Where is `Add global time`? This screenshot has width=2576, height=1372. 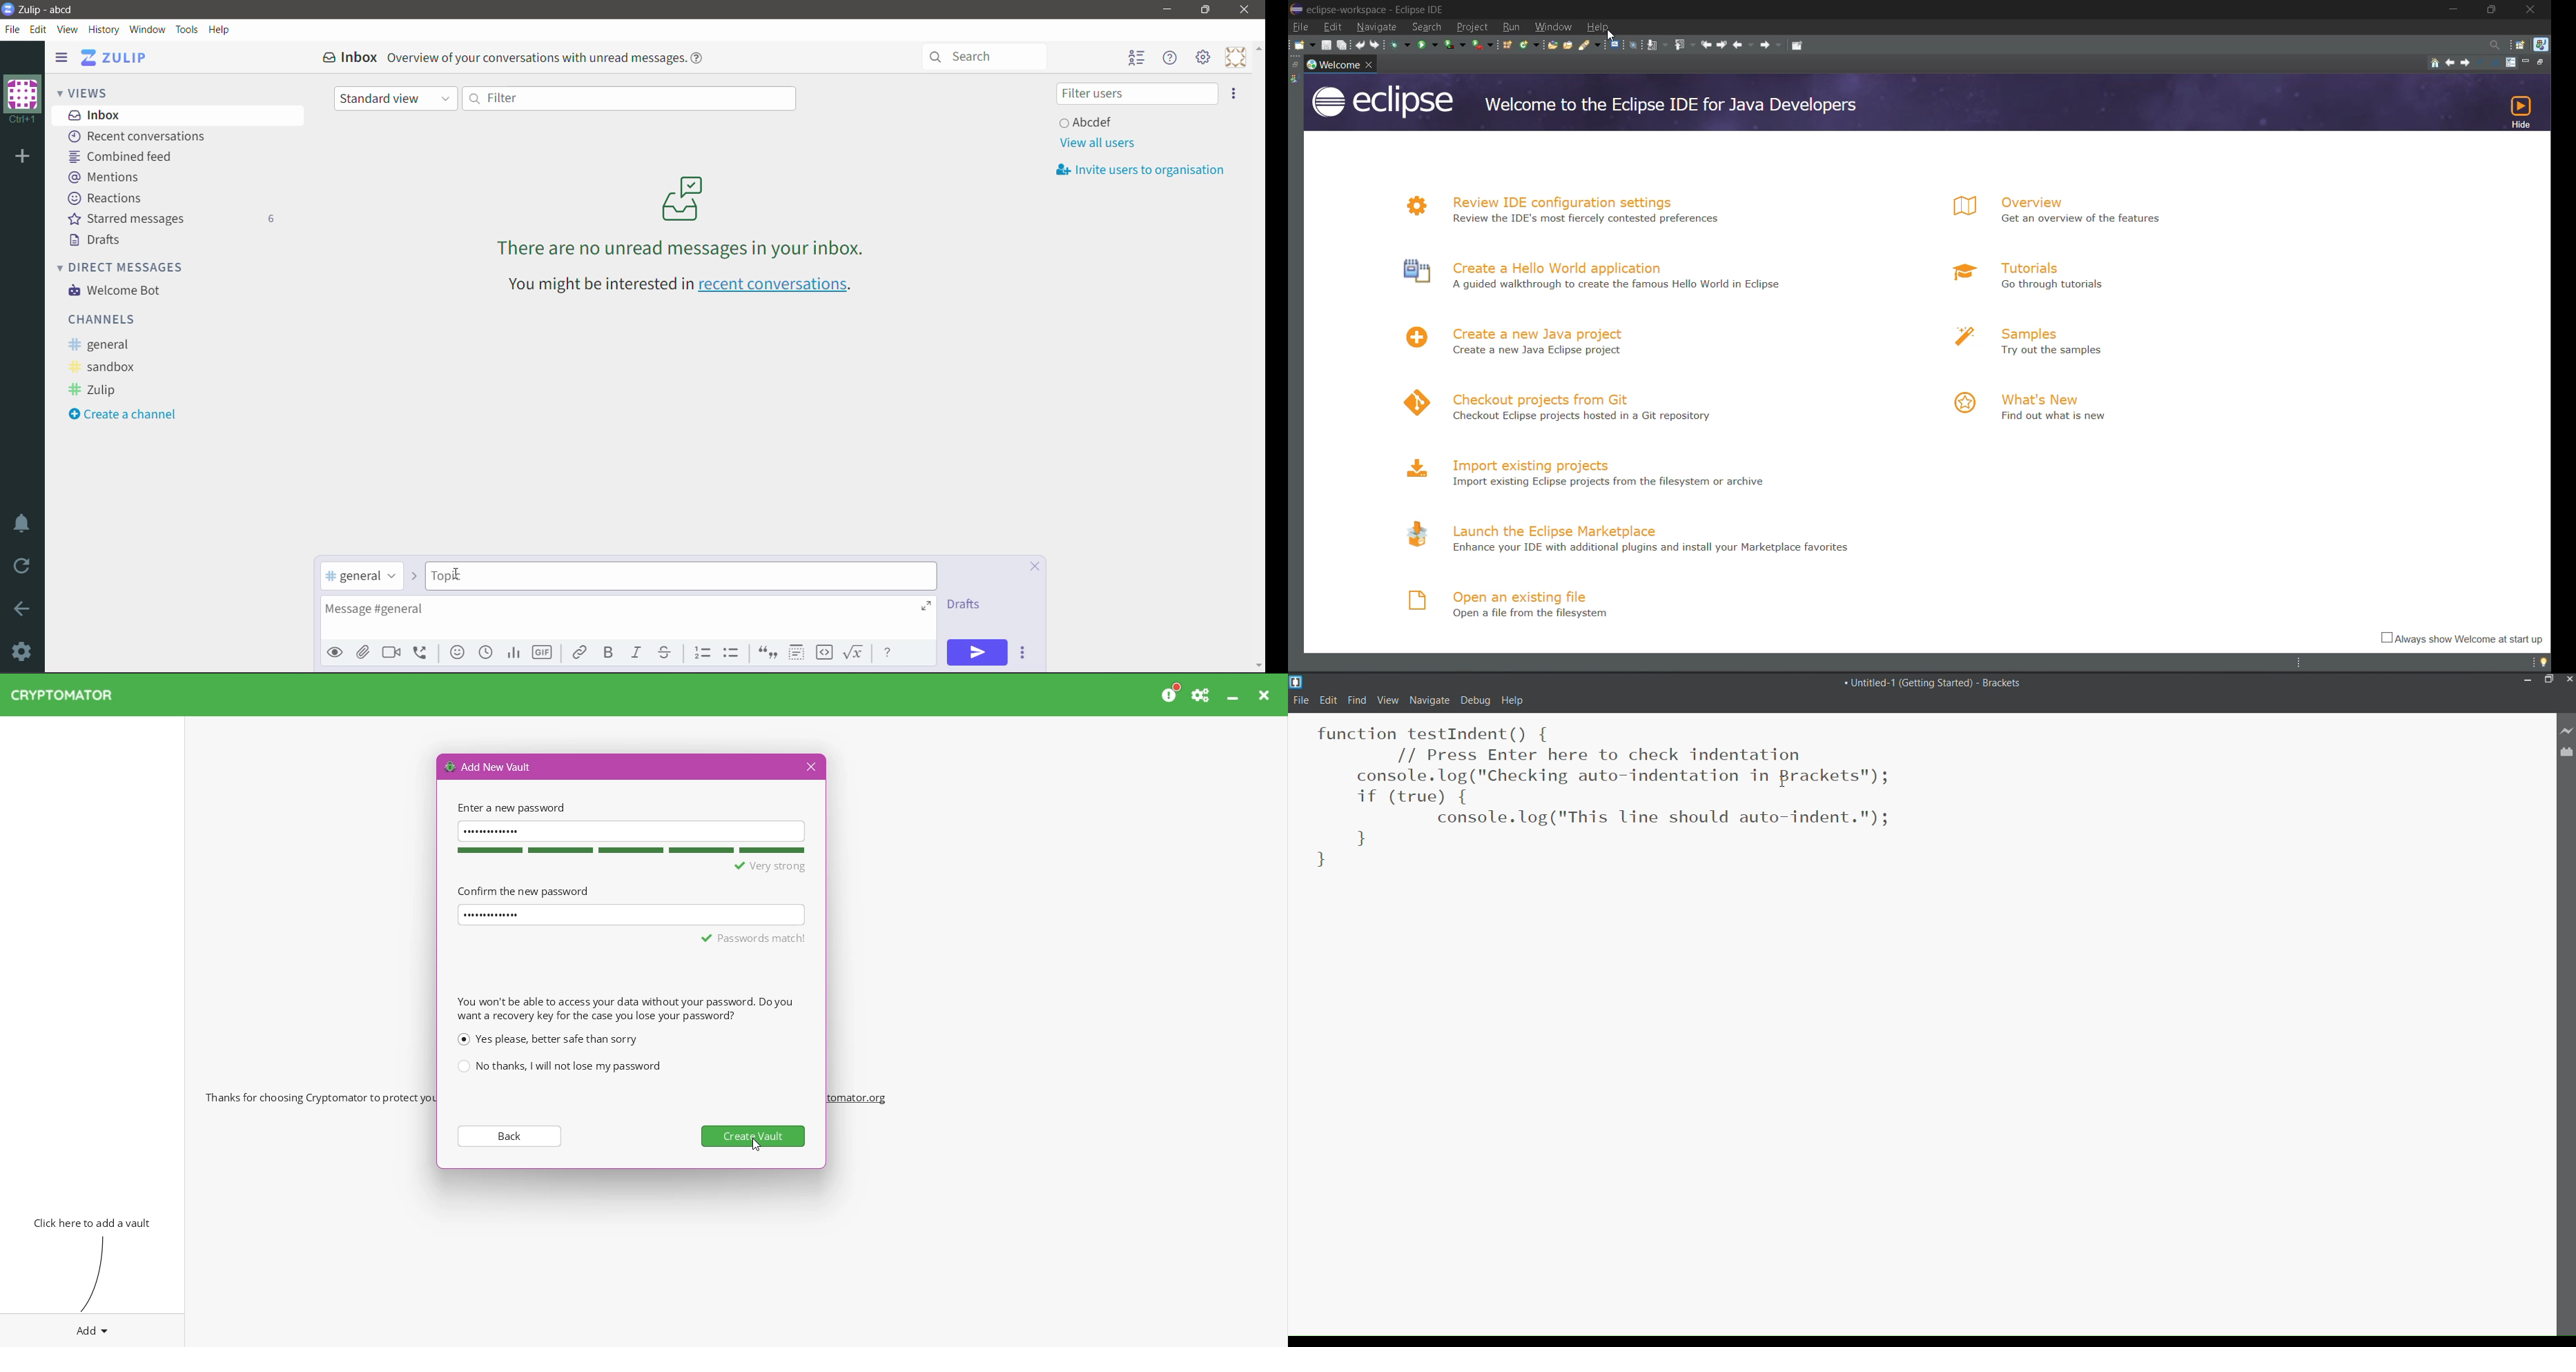 Add global time is located at coordinates (487, 652).